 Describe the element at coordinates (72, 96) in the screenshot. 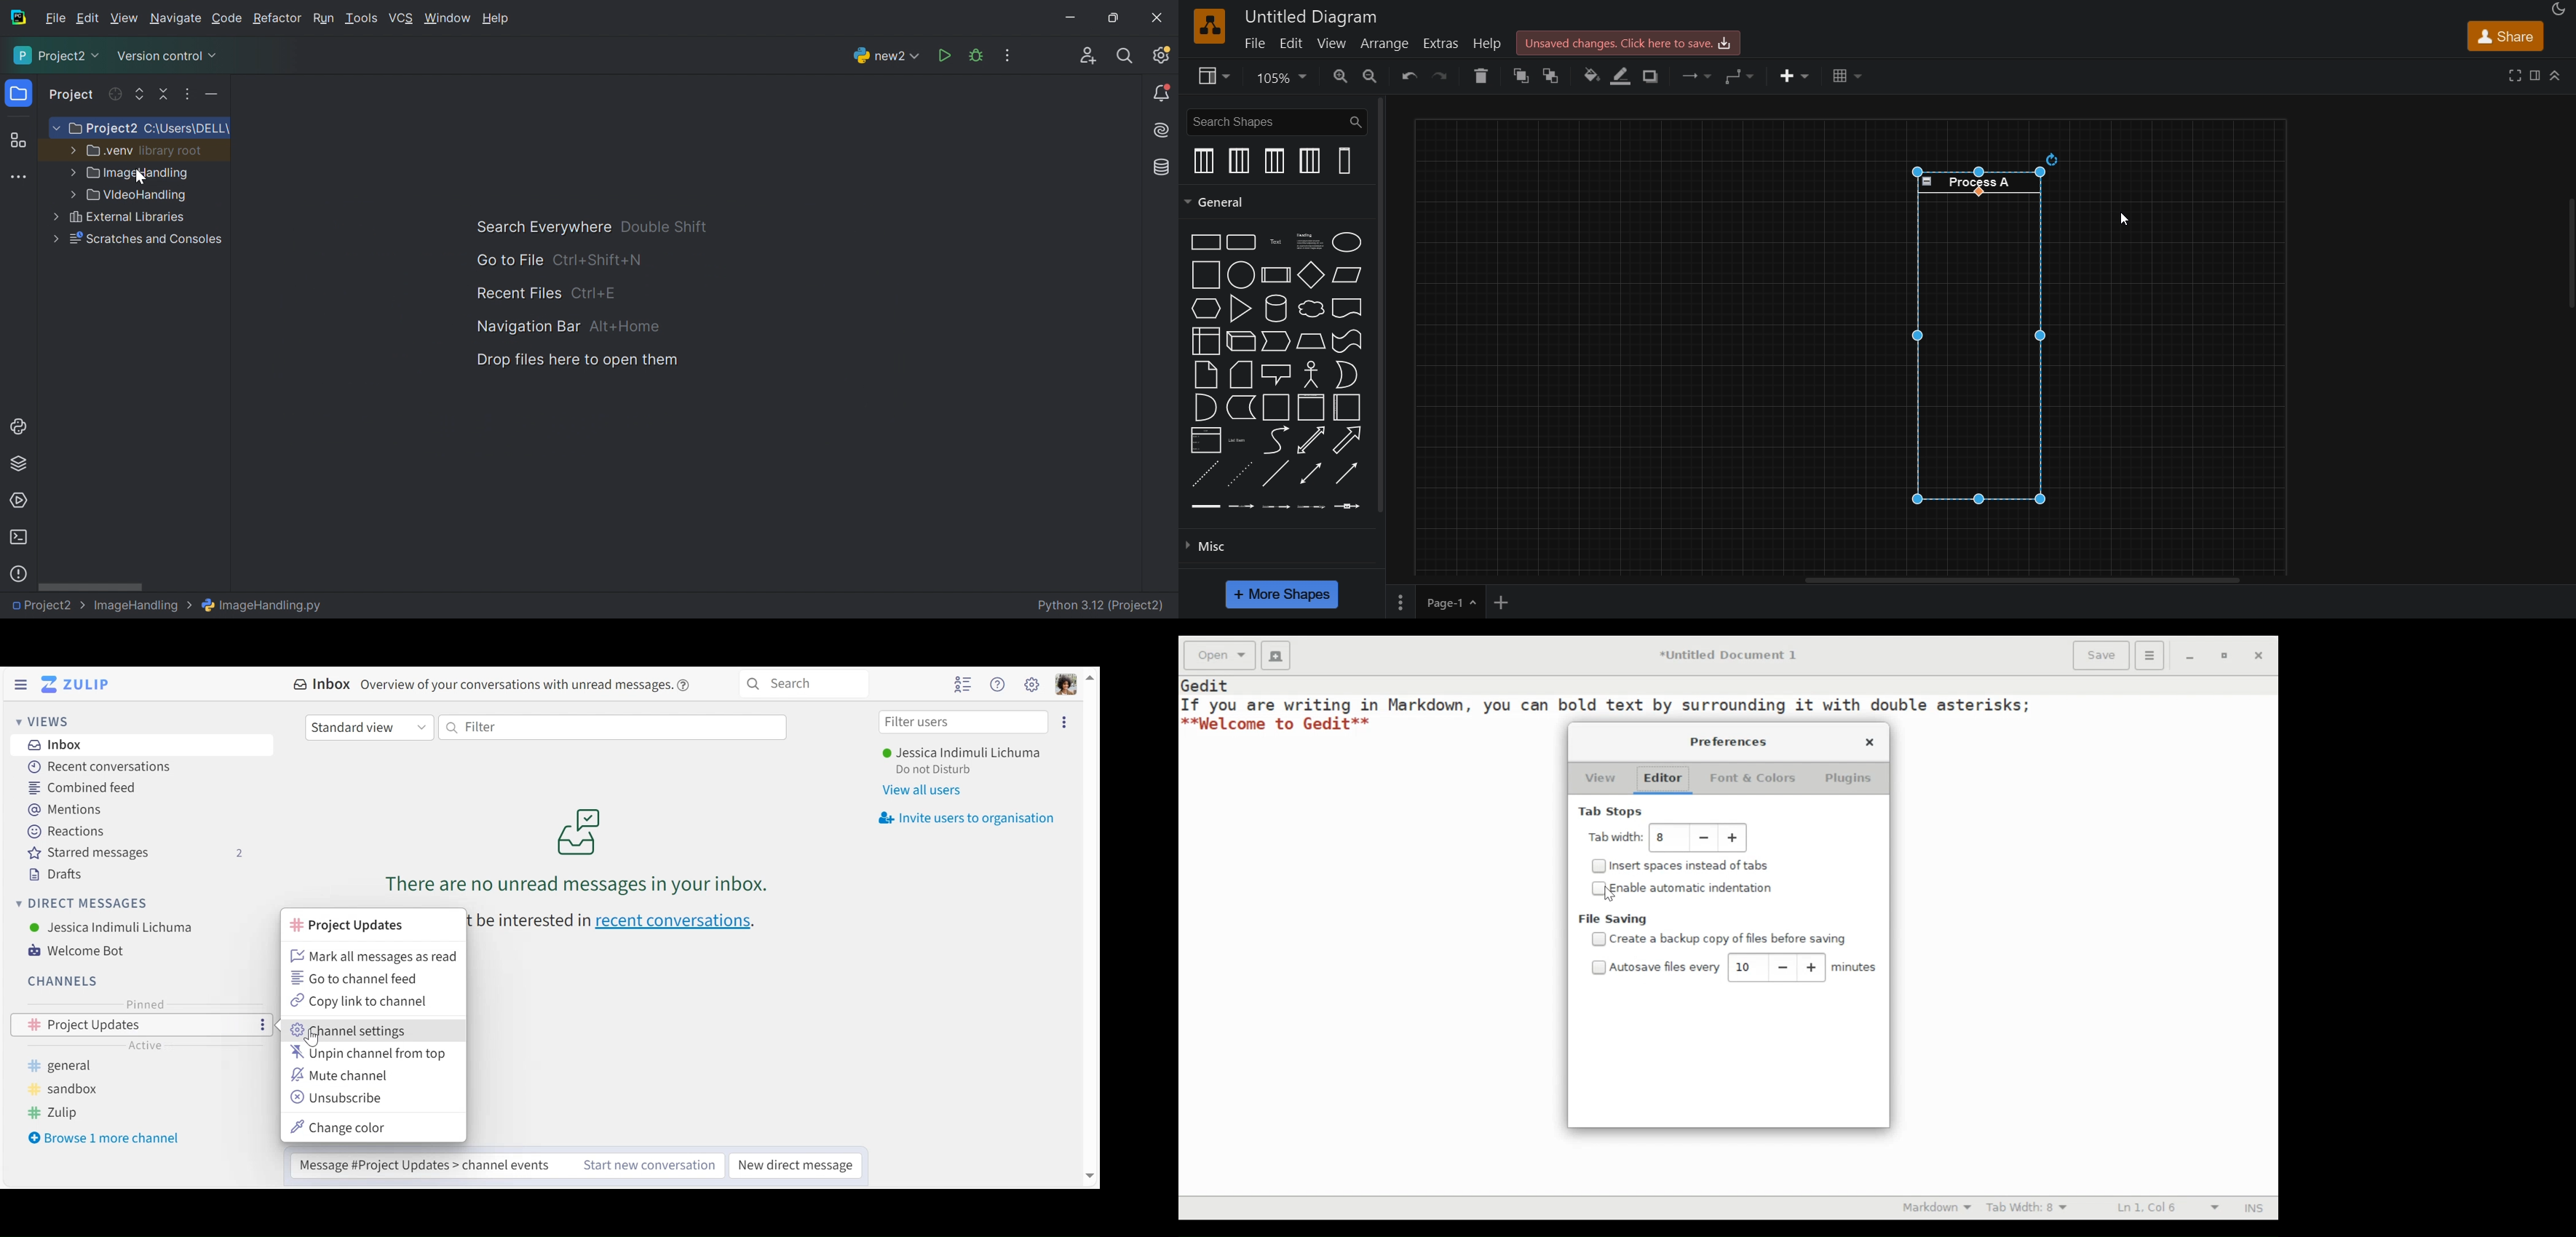

I see `Project` at that location.